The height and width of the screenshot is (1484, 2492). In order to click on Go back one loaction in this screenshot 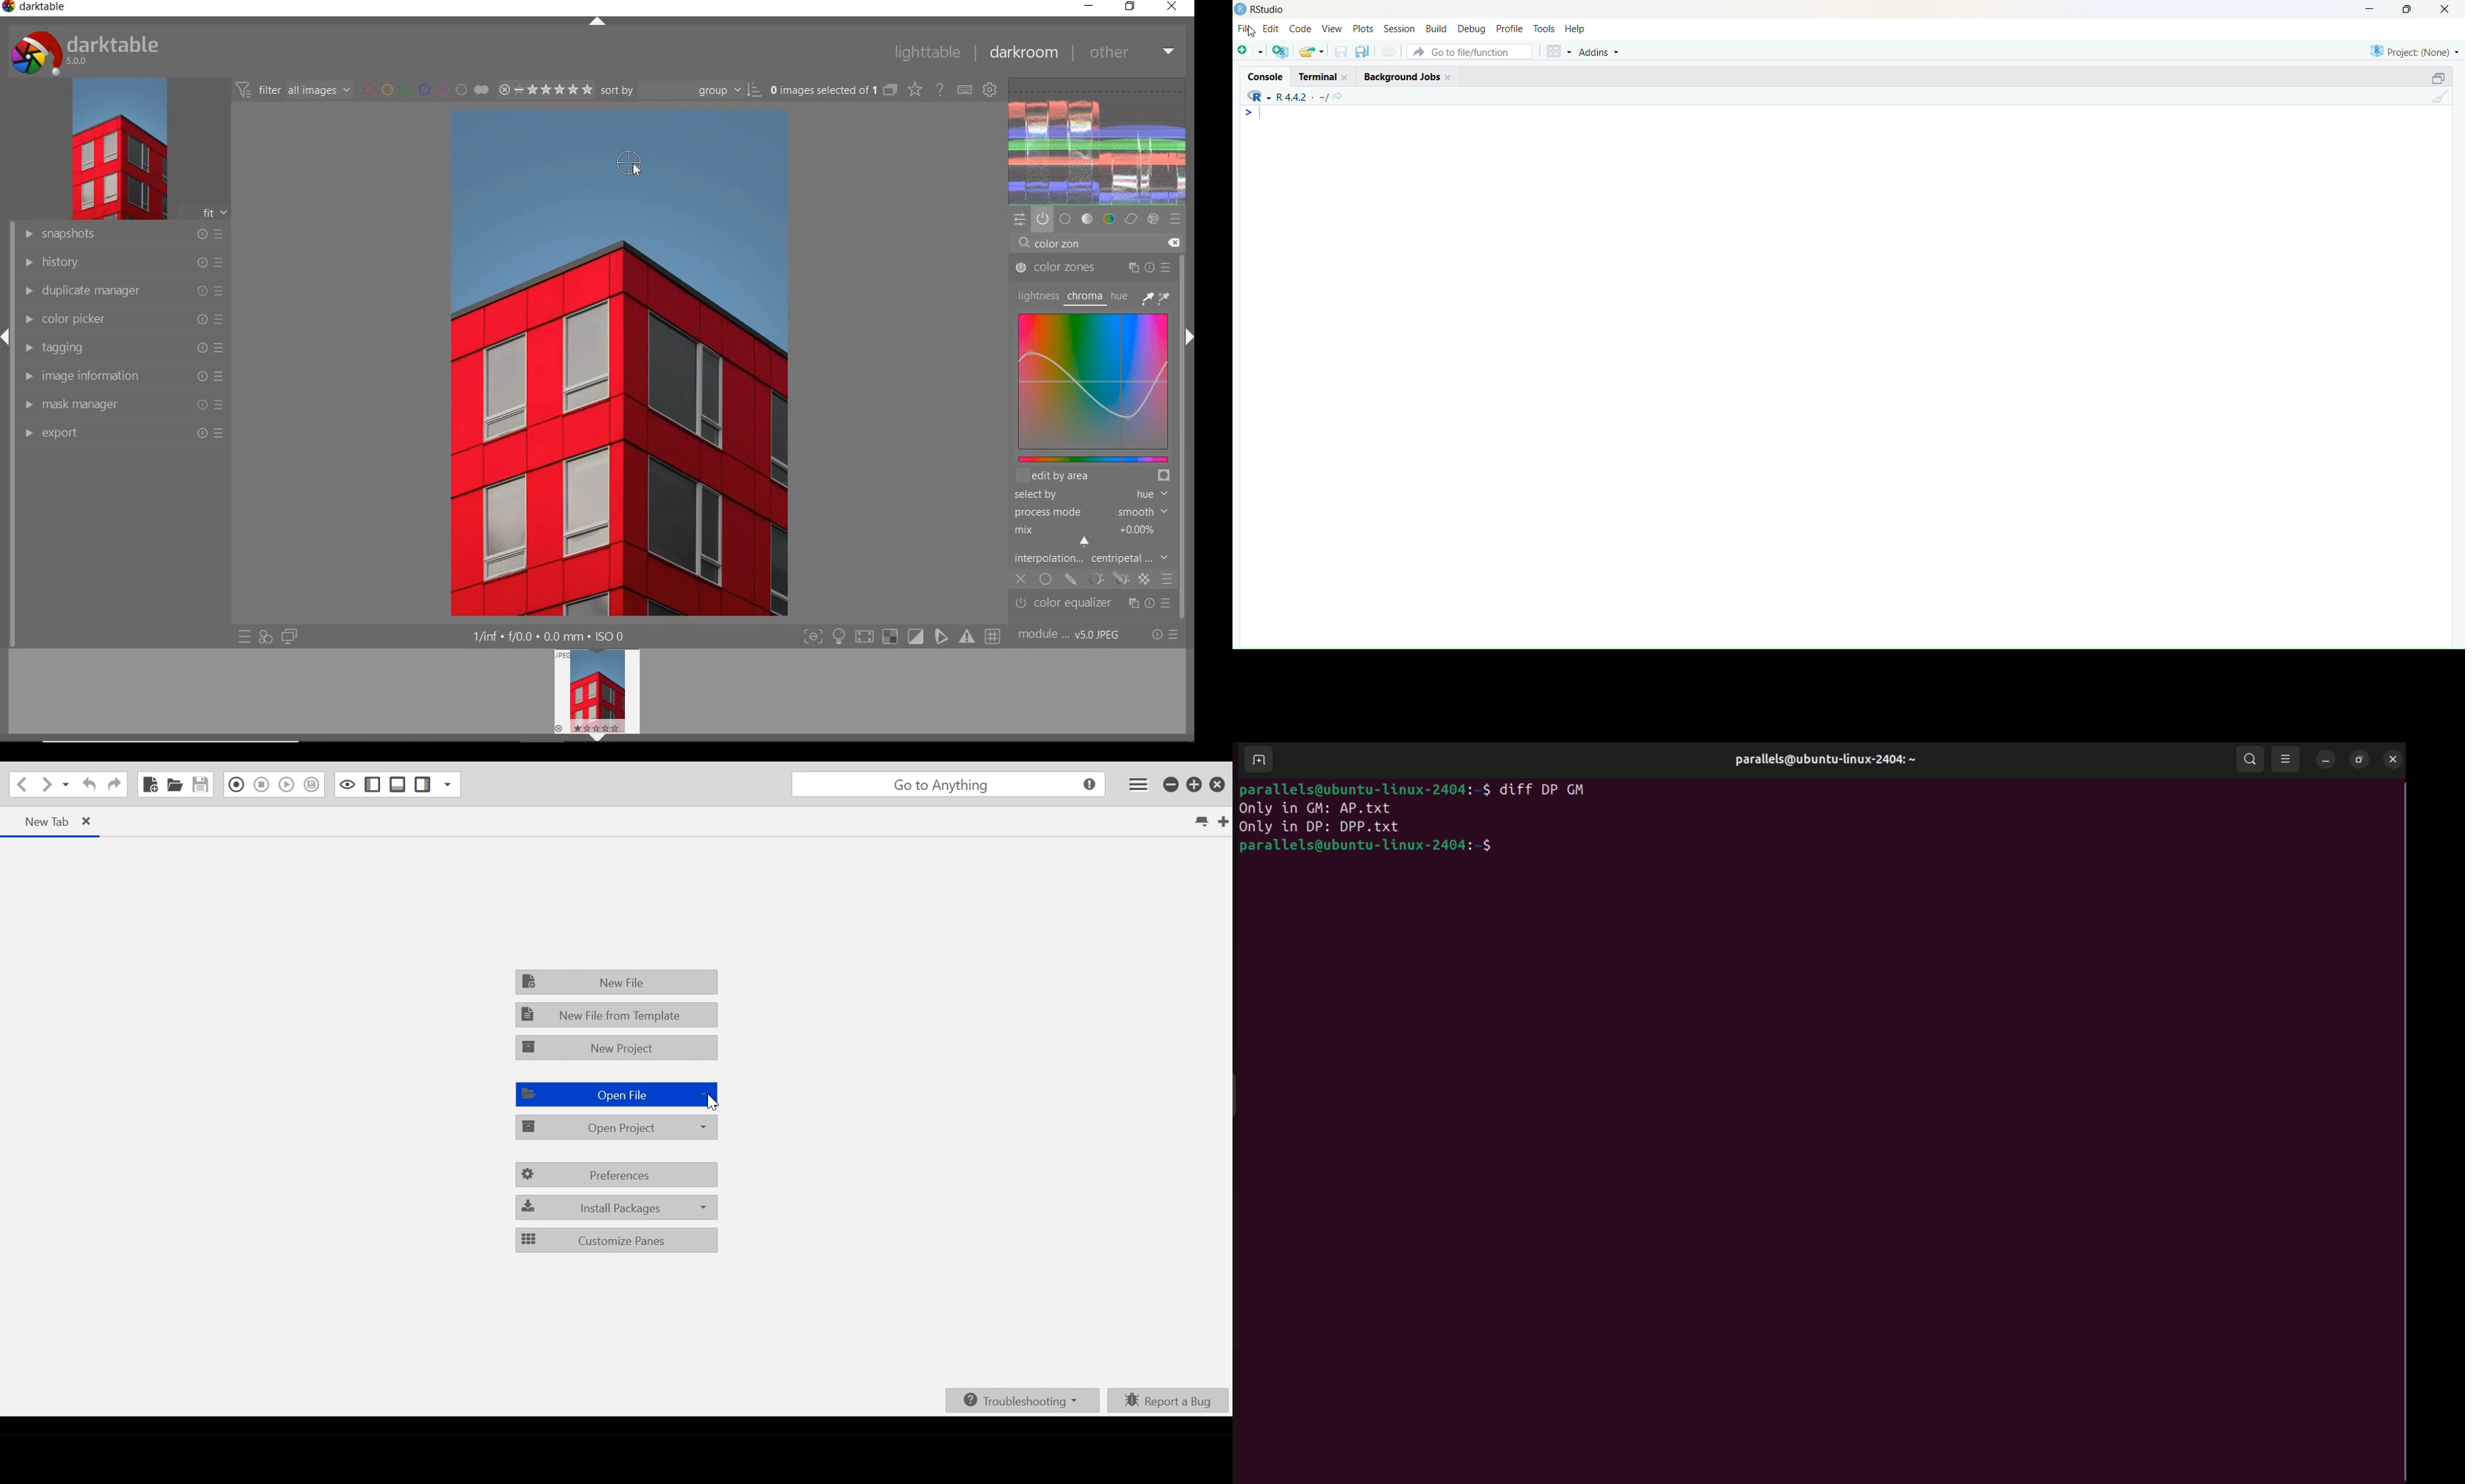, I will do `click(21, 784)`.